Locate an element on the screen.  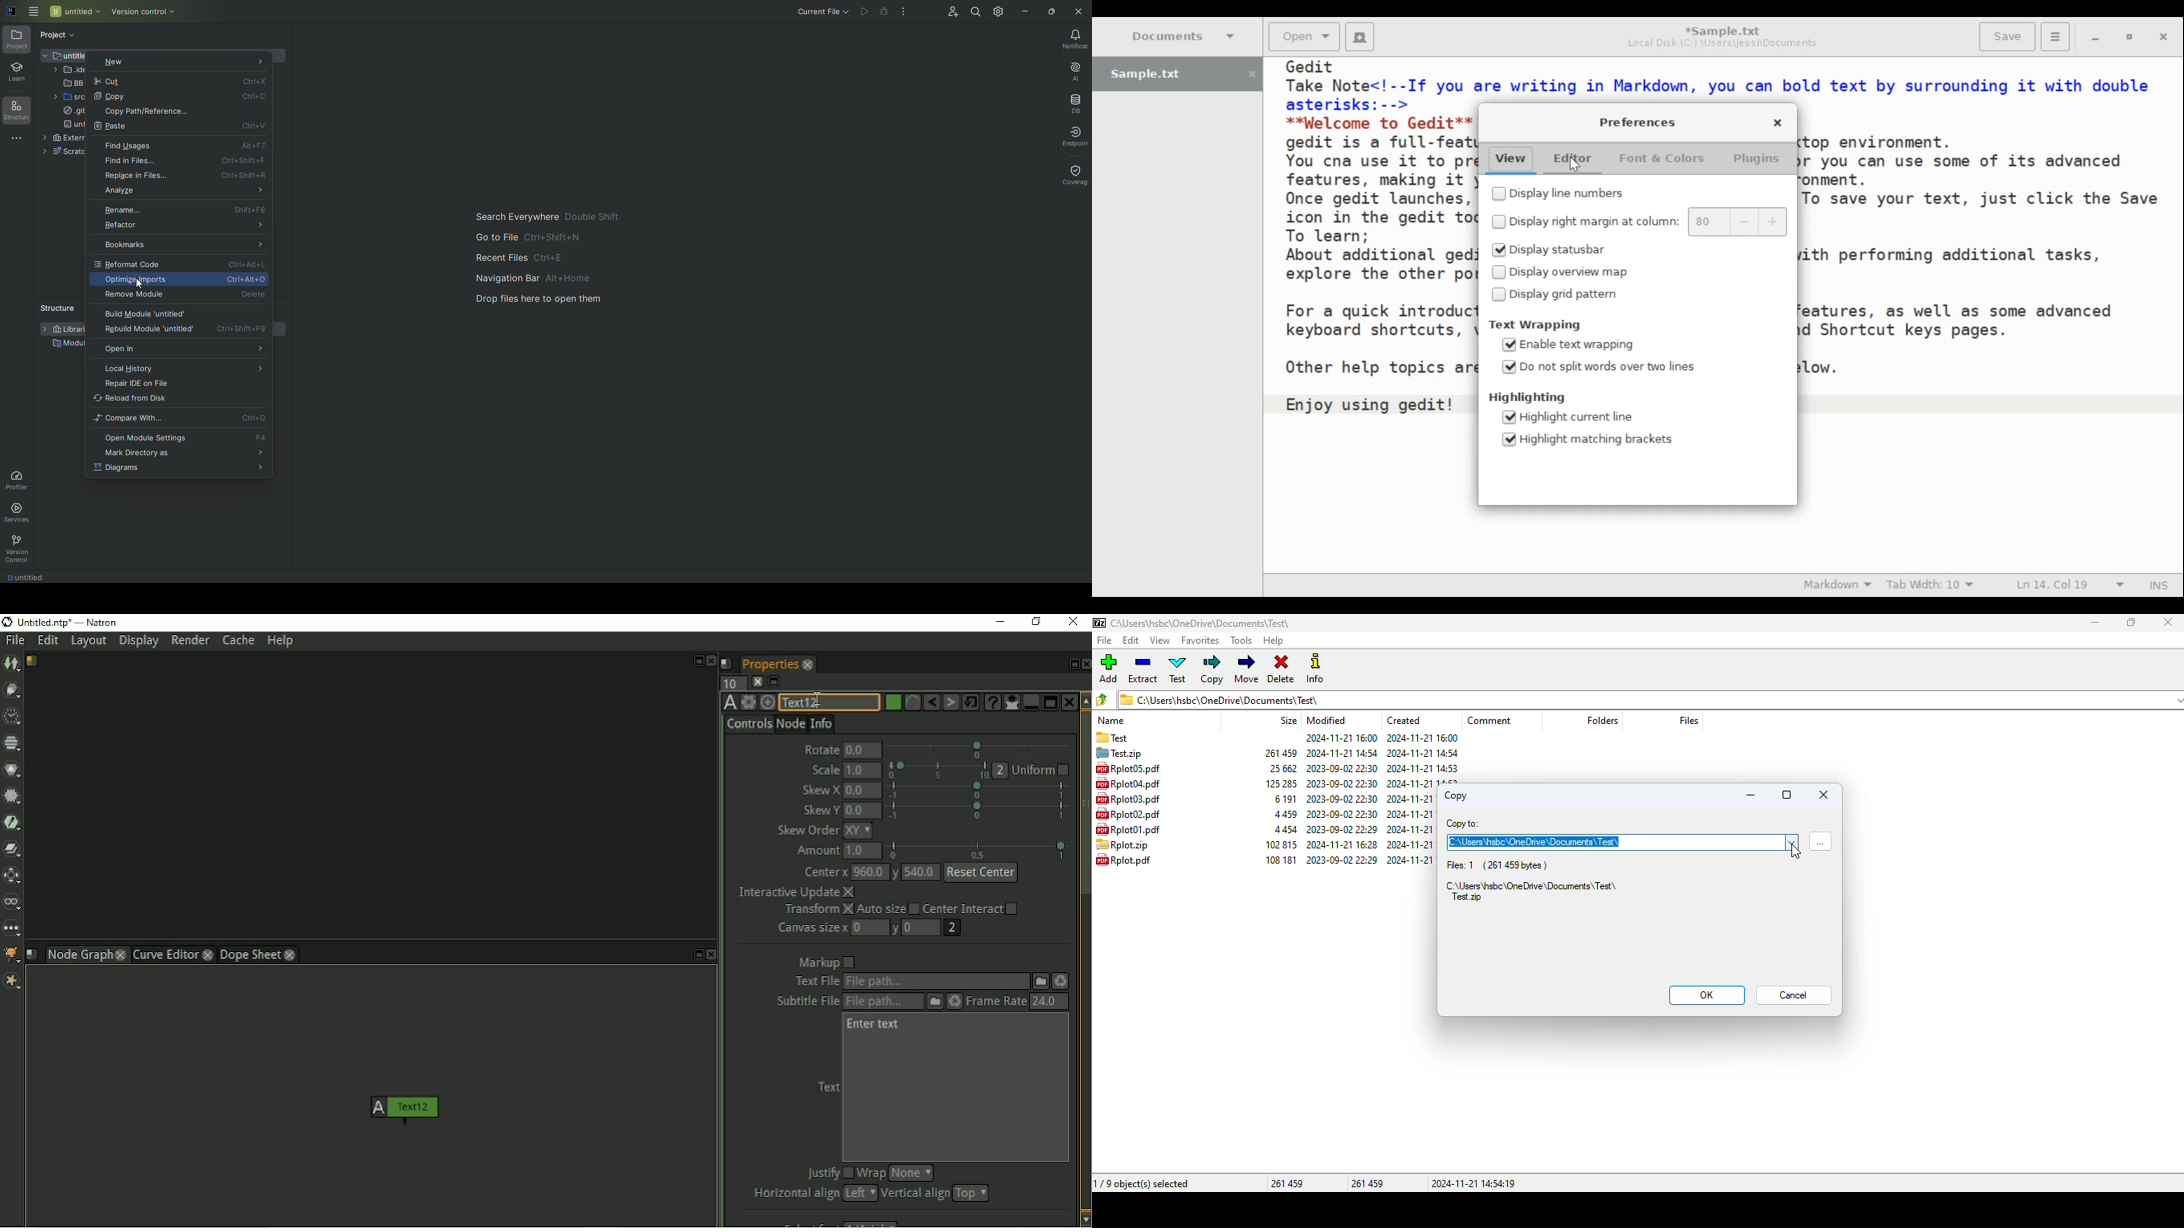
Cursor is located at coordinates (1577, 163).